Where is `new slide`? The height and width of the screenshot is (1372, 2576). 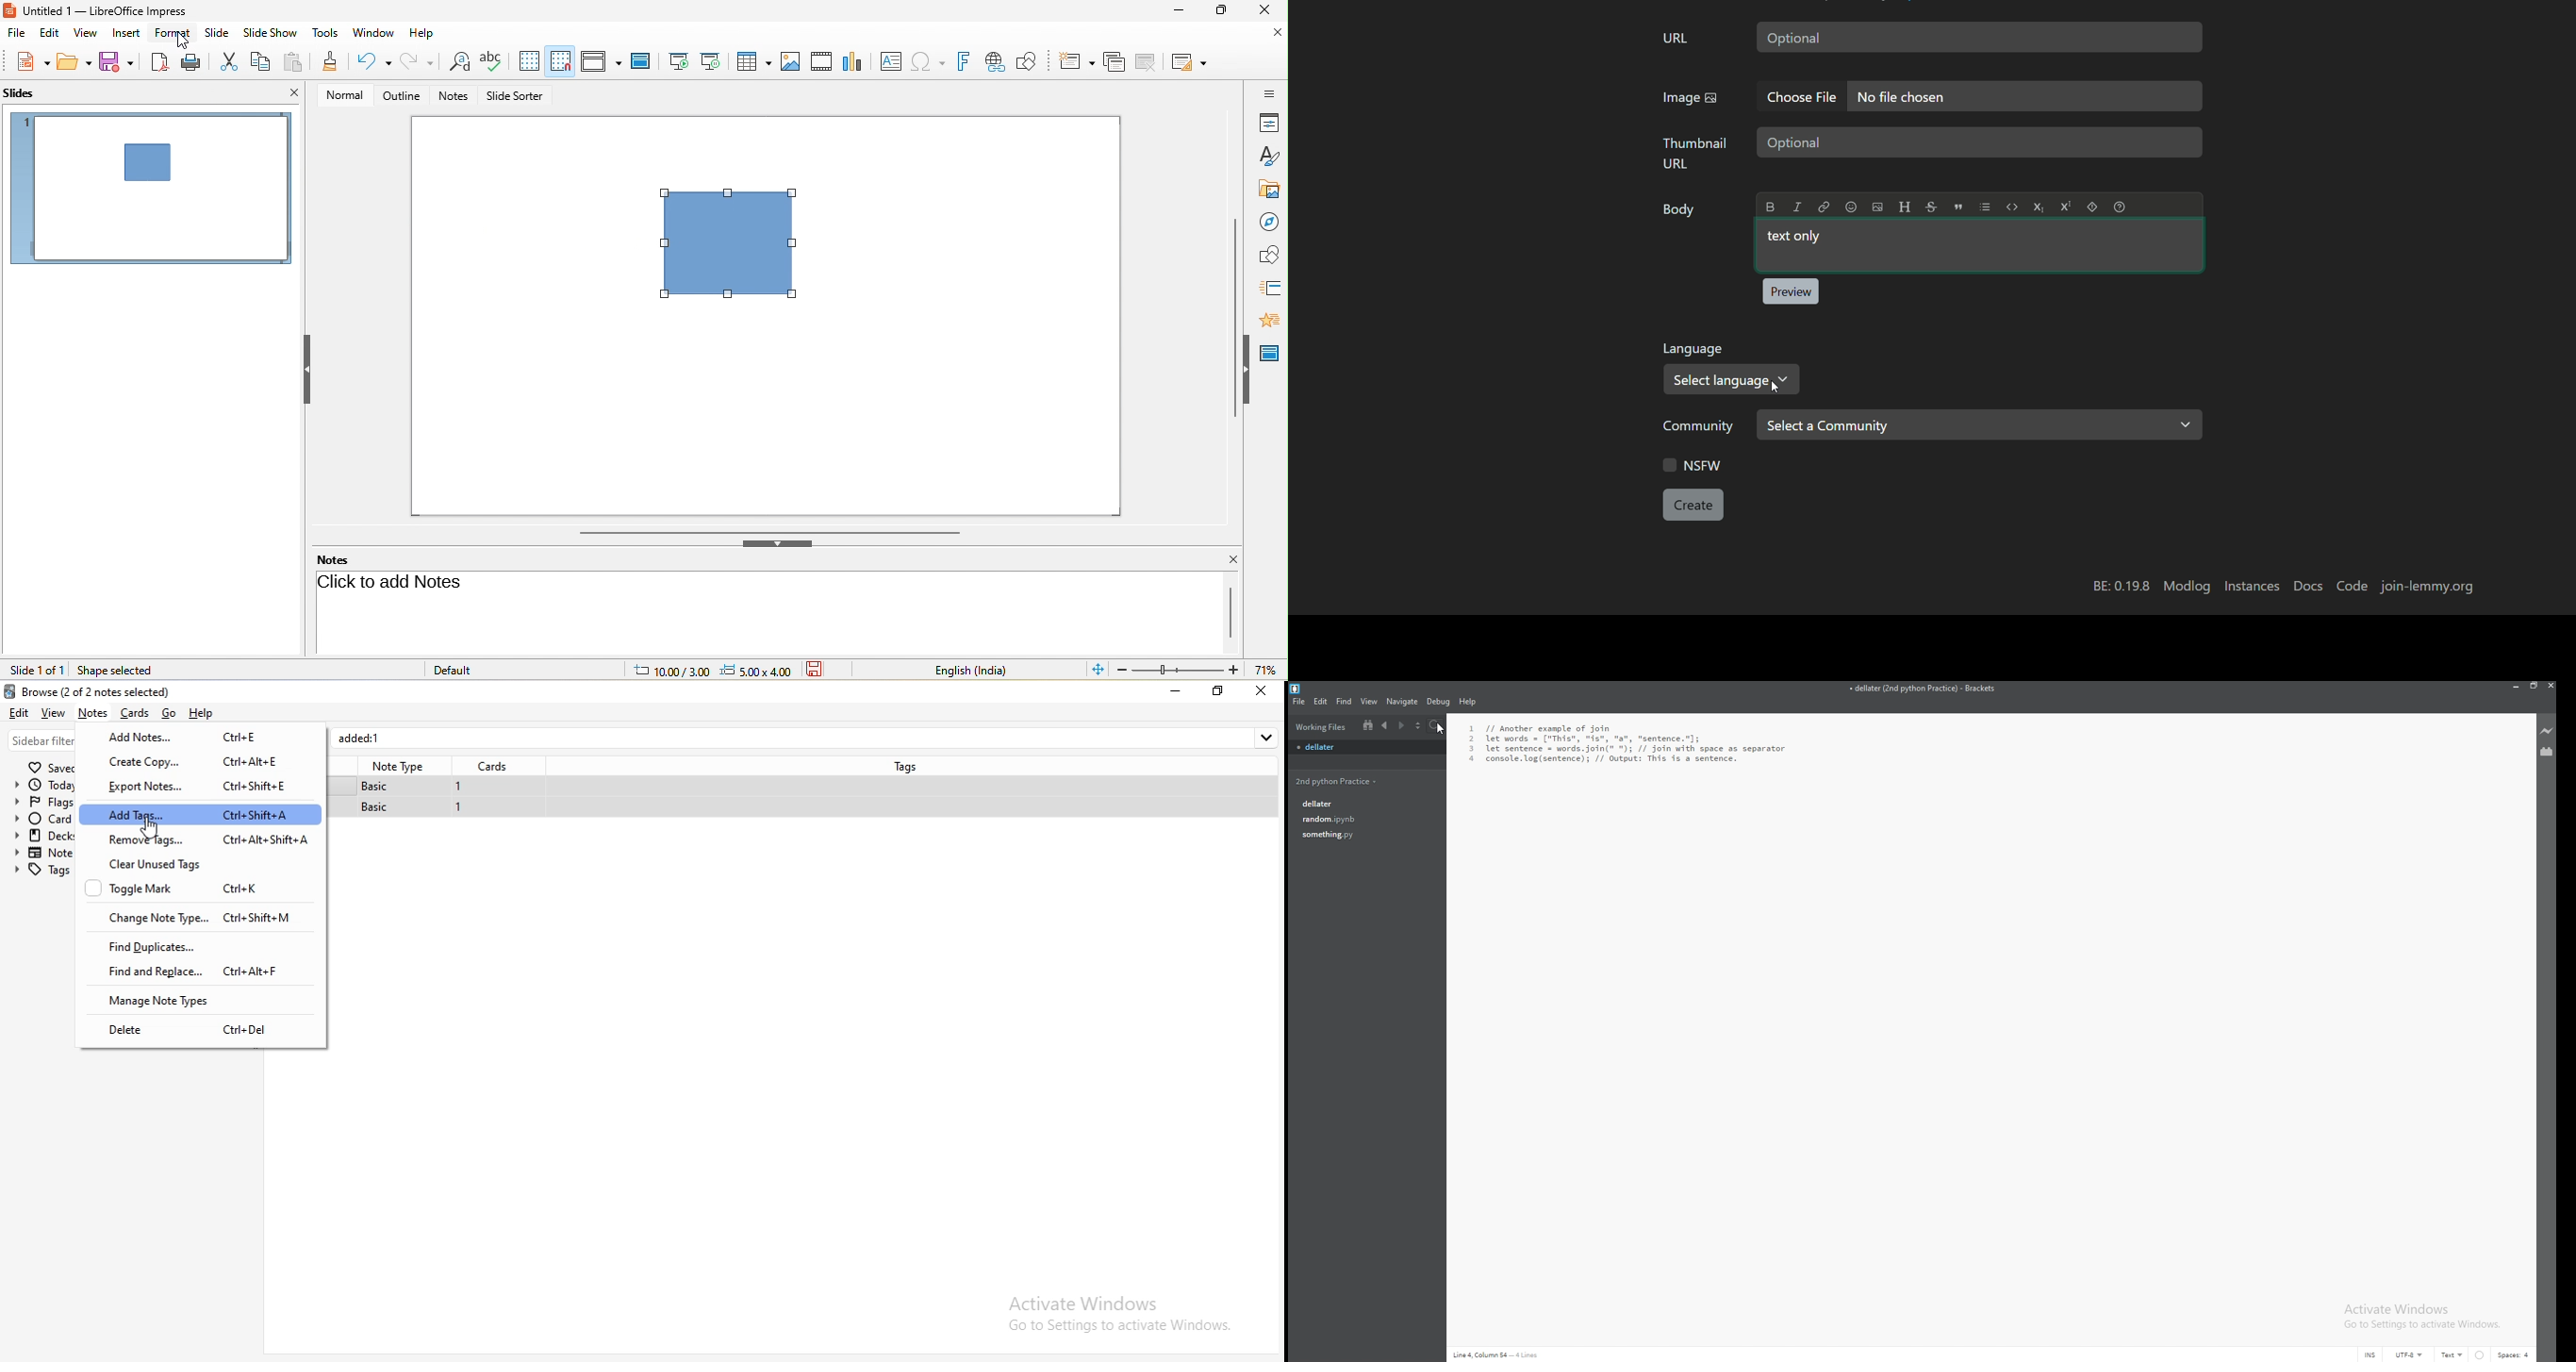
new slide is located at coordinates (1077, 62).